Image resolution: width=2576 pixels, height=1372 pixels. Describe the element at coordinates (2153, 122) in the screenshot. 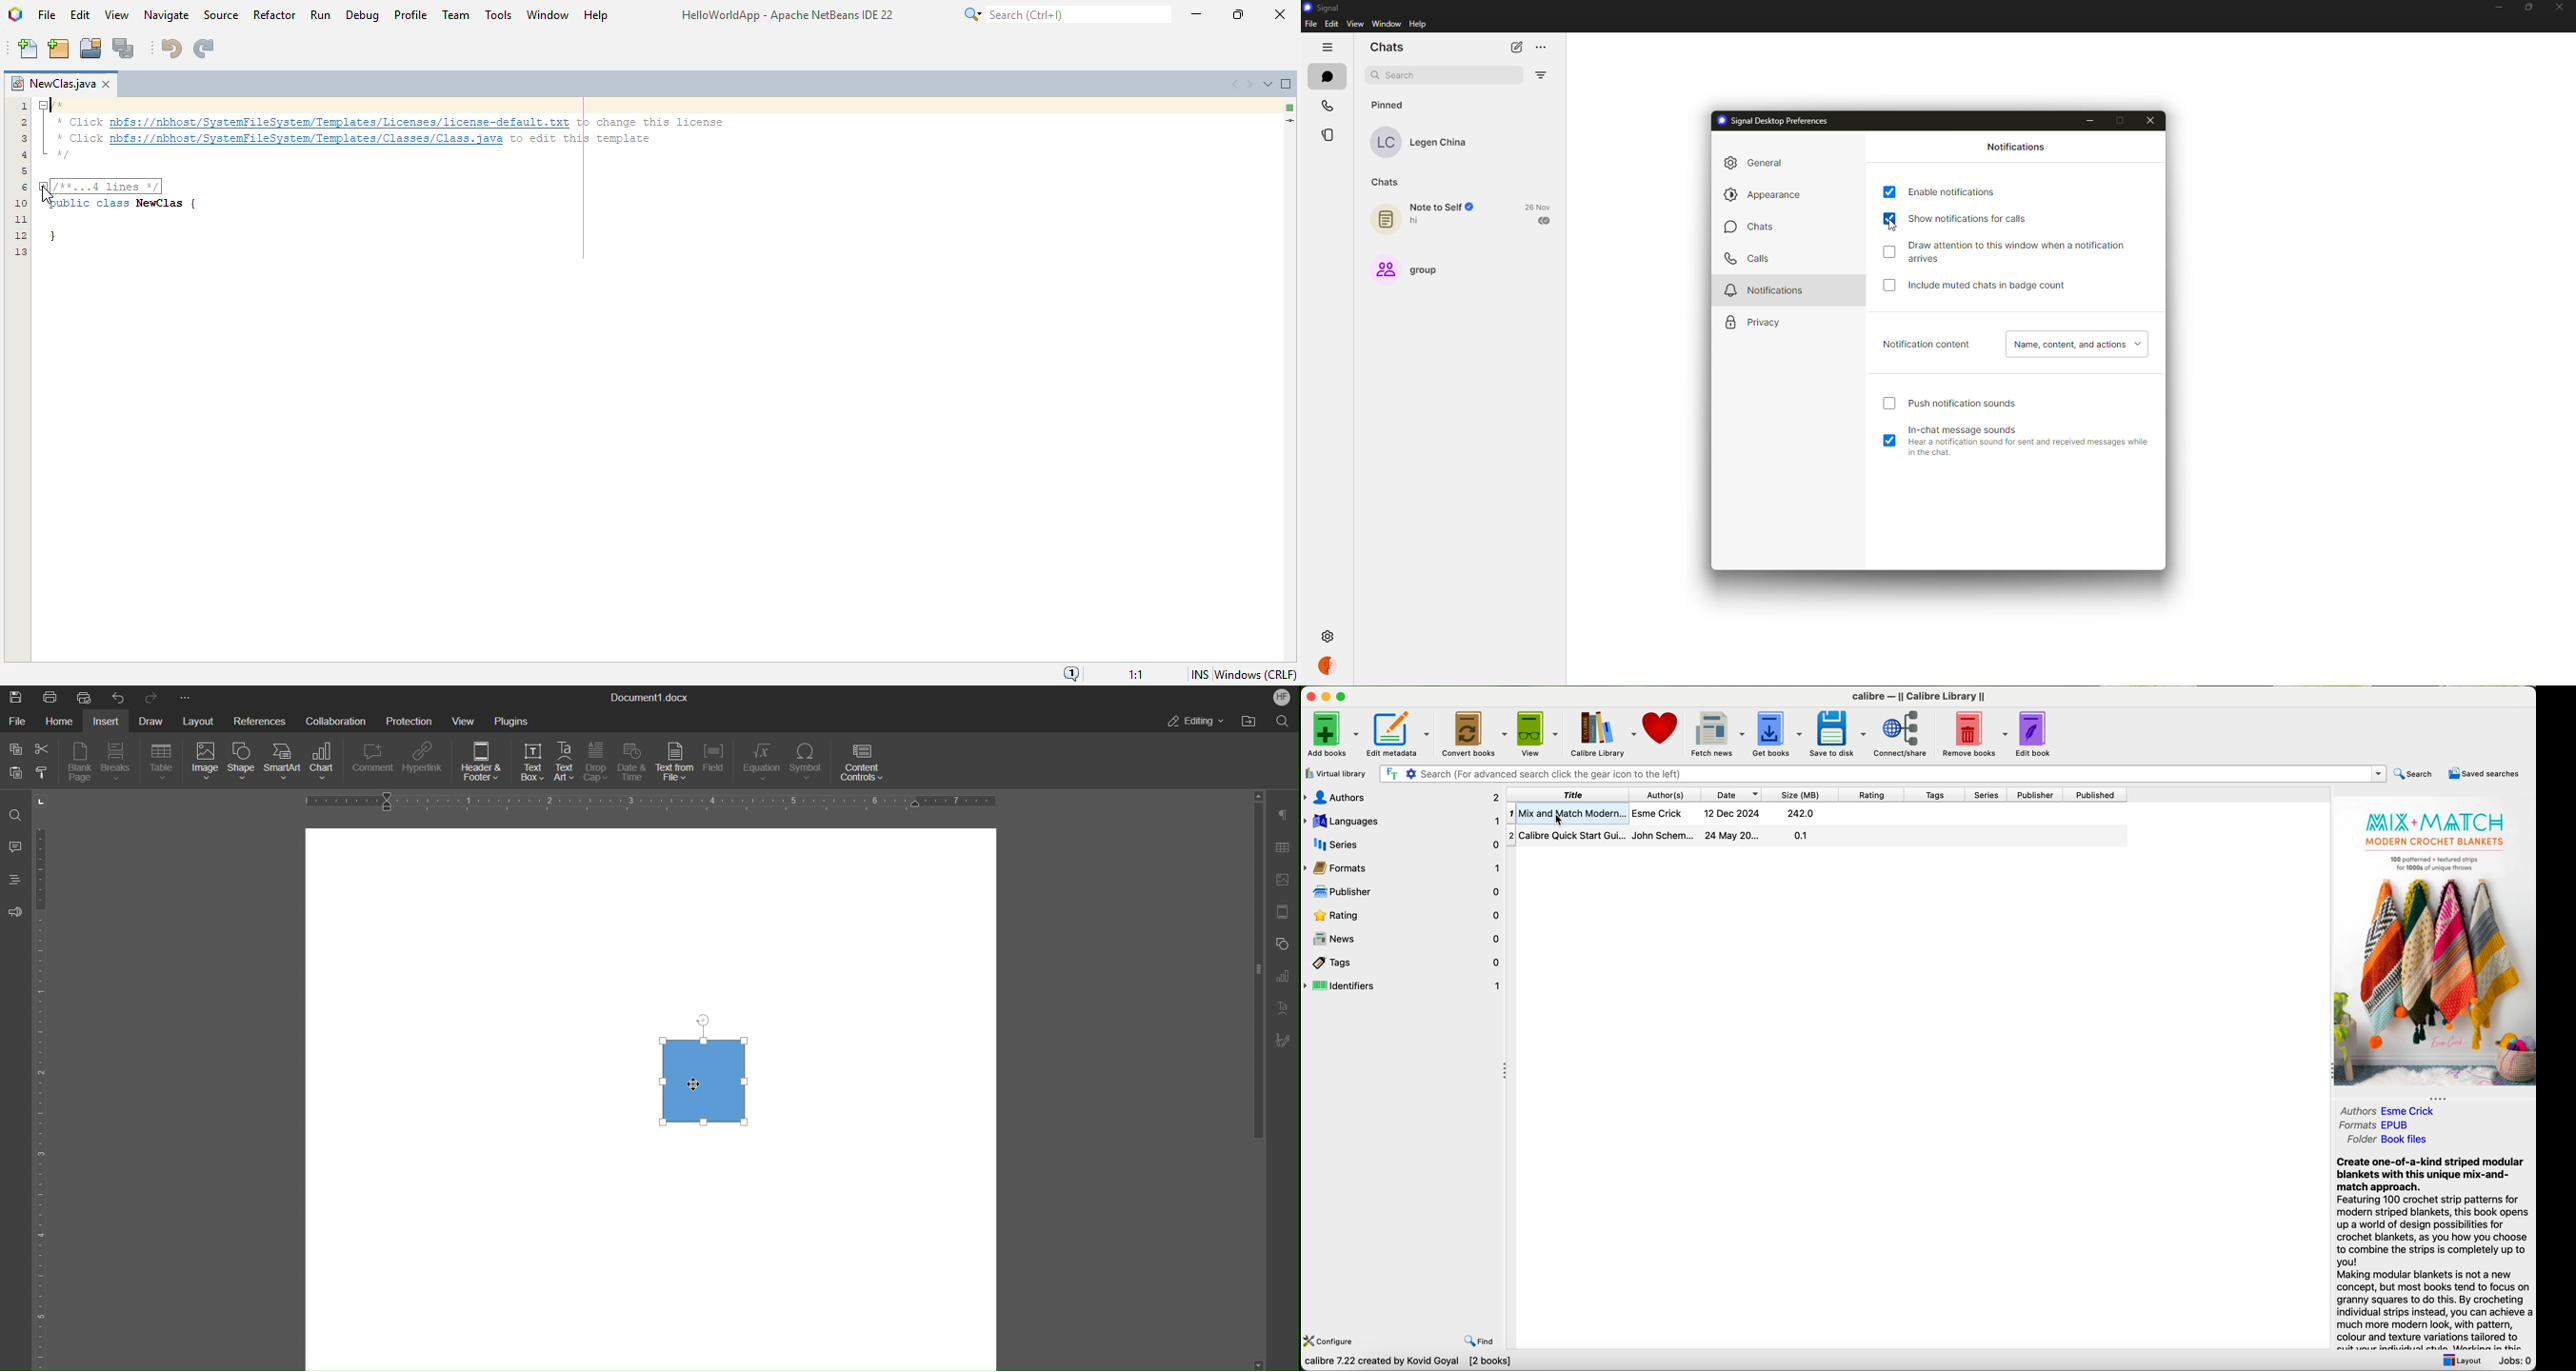

I see `close` at that location.